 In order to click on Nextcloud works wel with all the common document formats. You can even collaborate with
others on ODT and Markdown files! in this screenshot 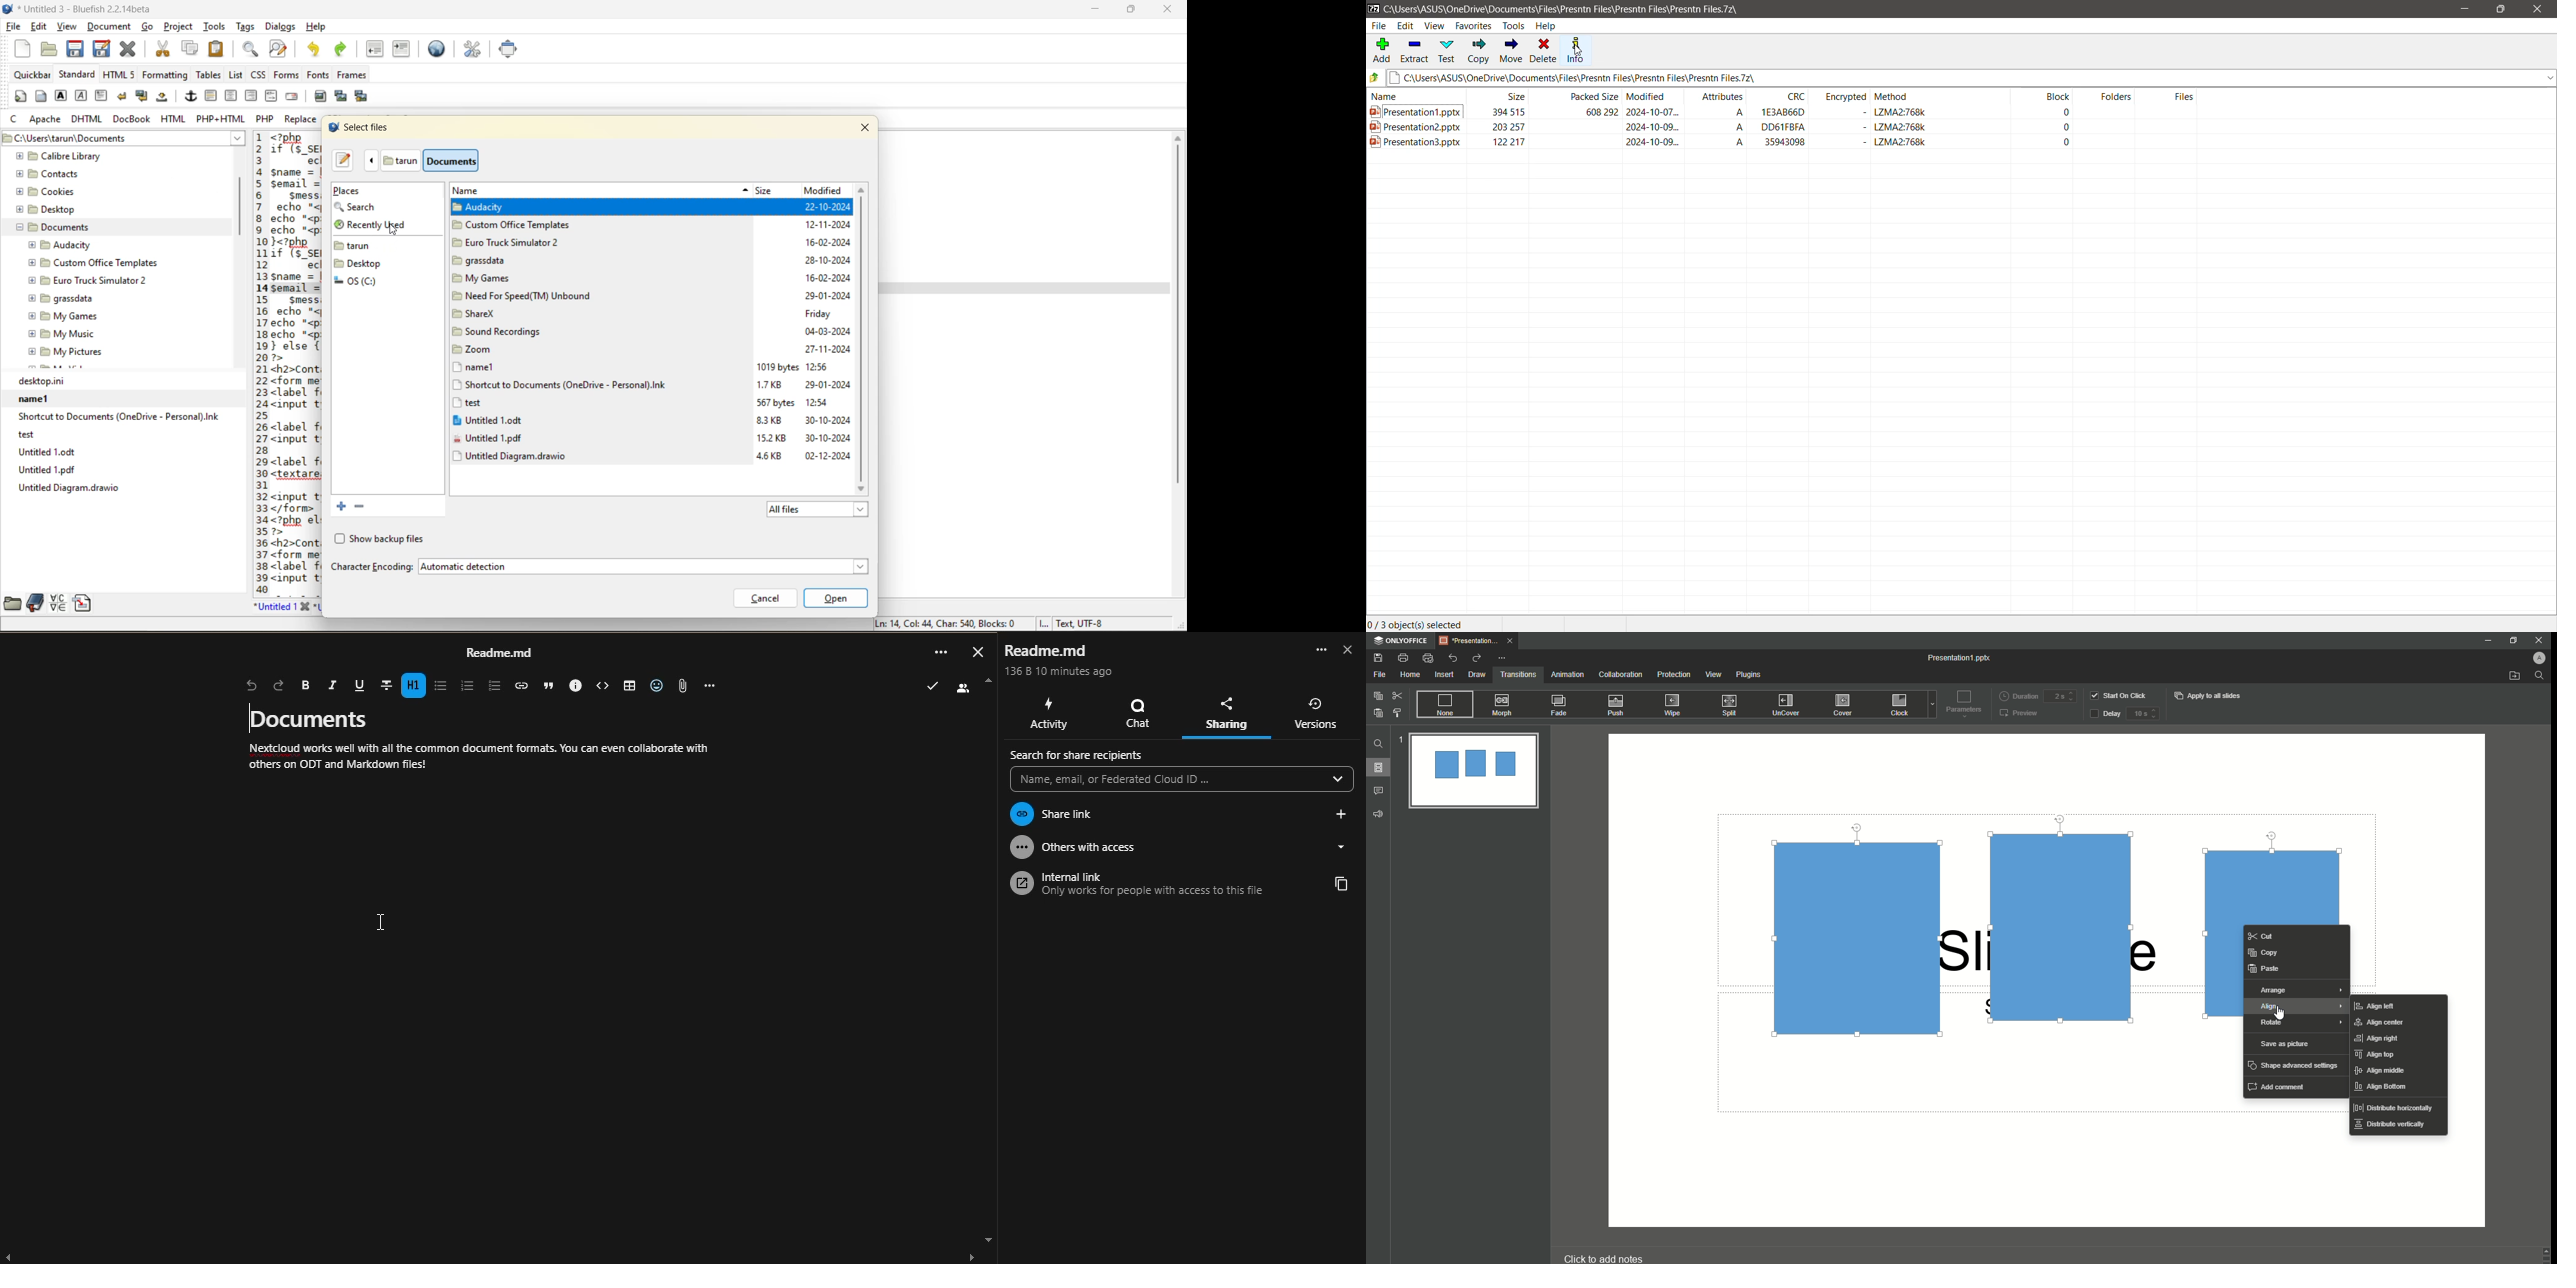, I will do `click(475, 757)`.